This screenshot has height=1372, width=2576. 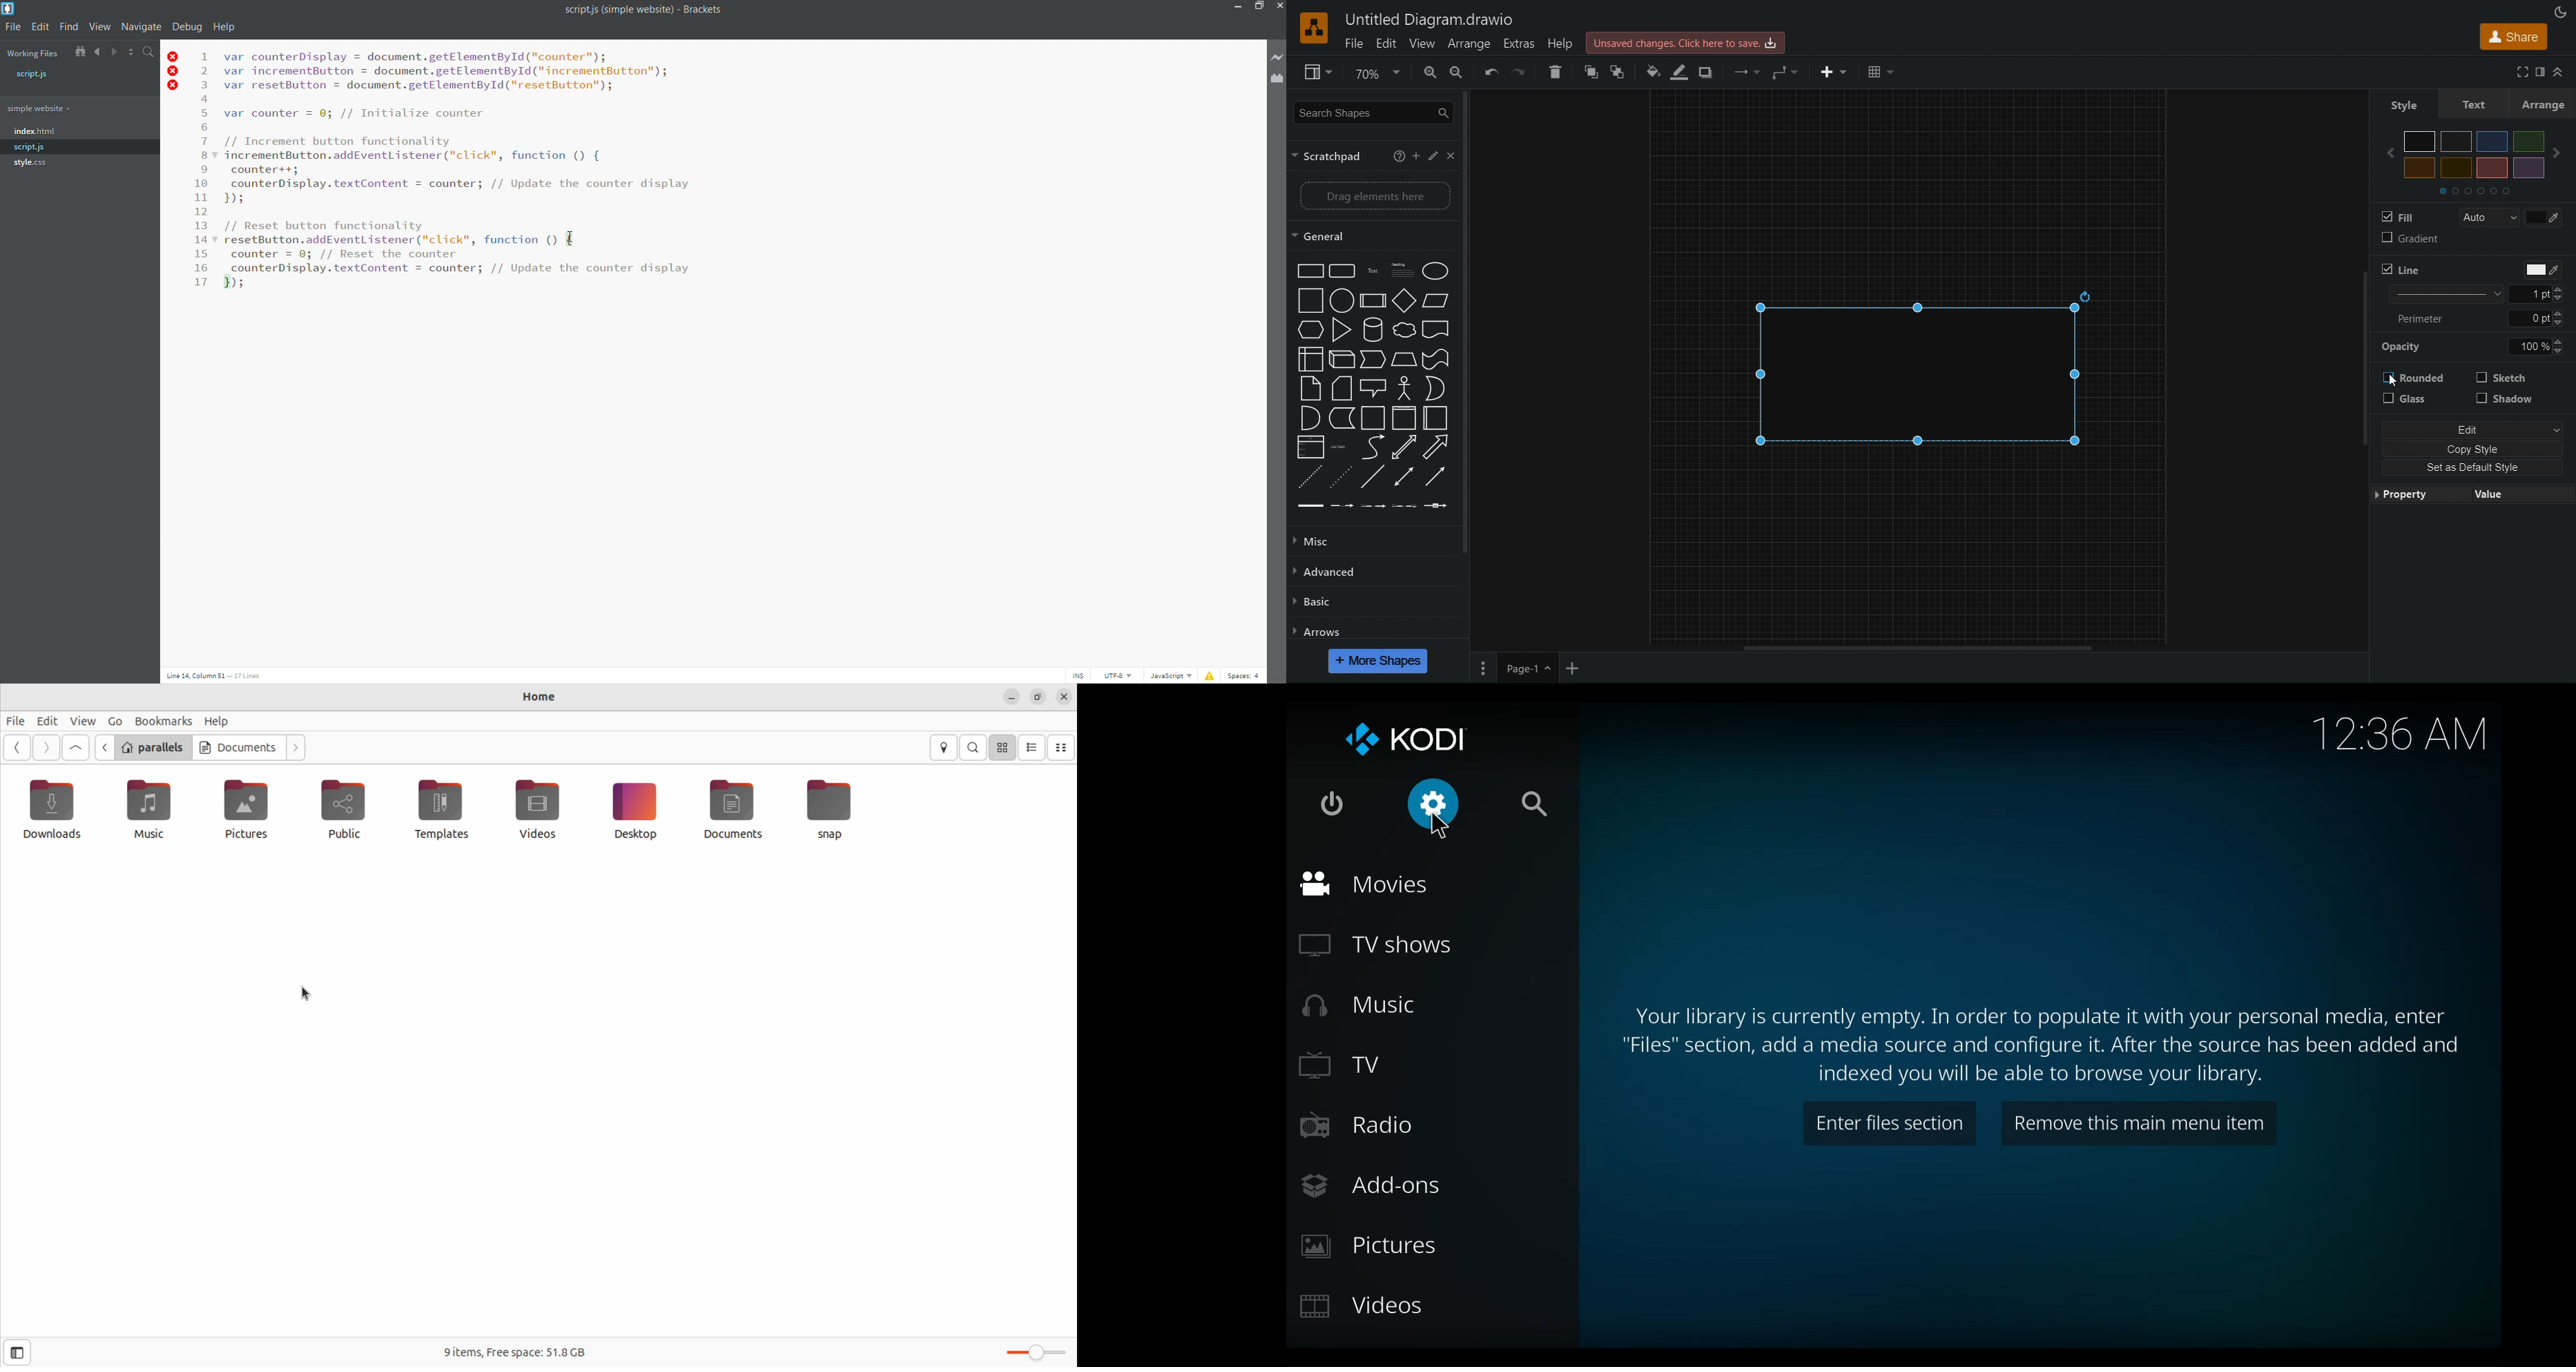 I want to click on script.js, so click(x=83, y=76).